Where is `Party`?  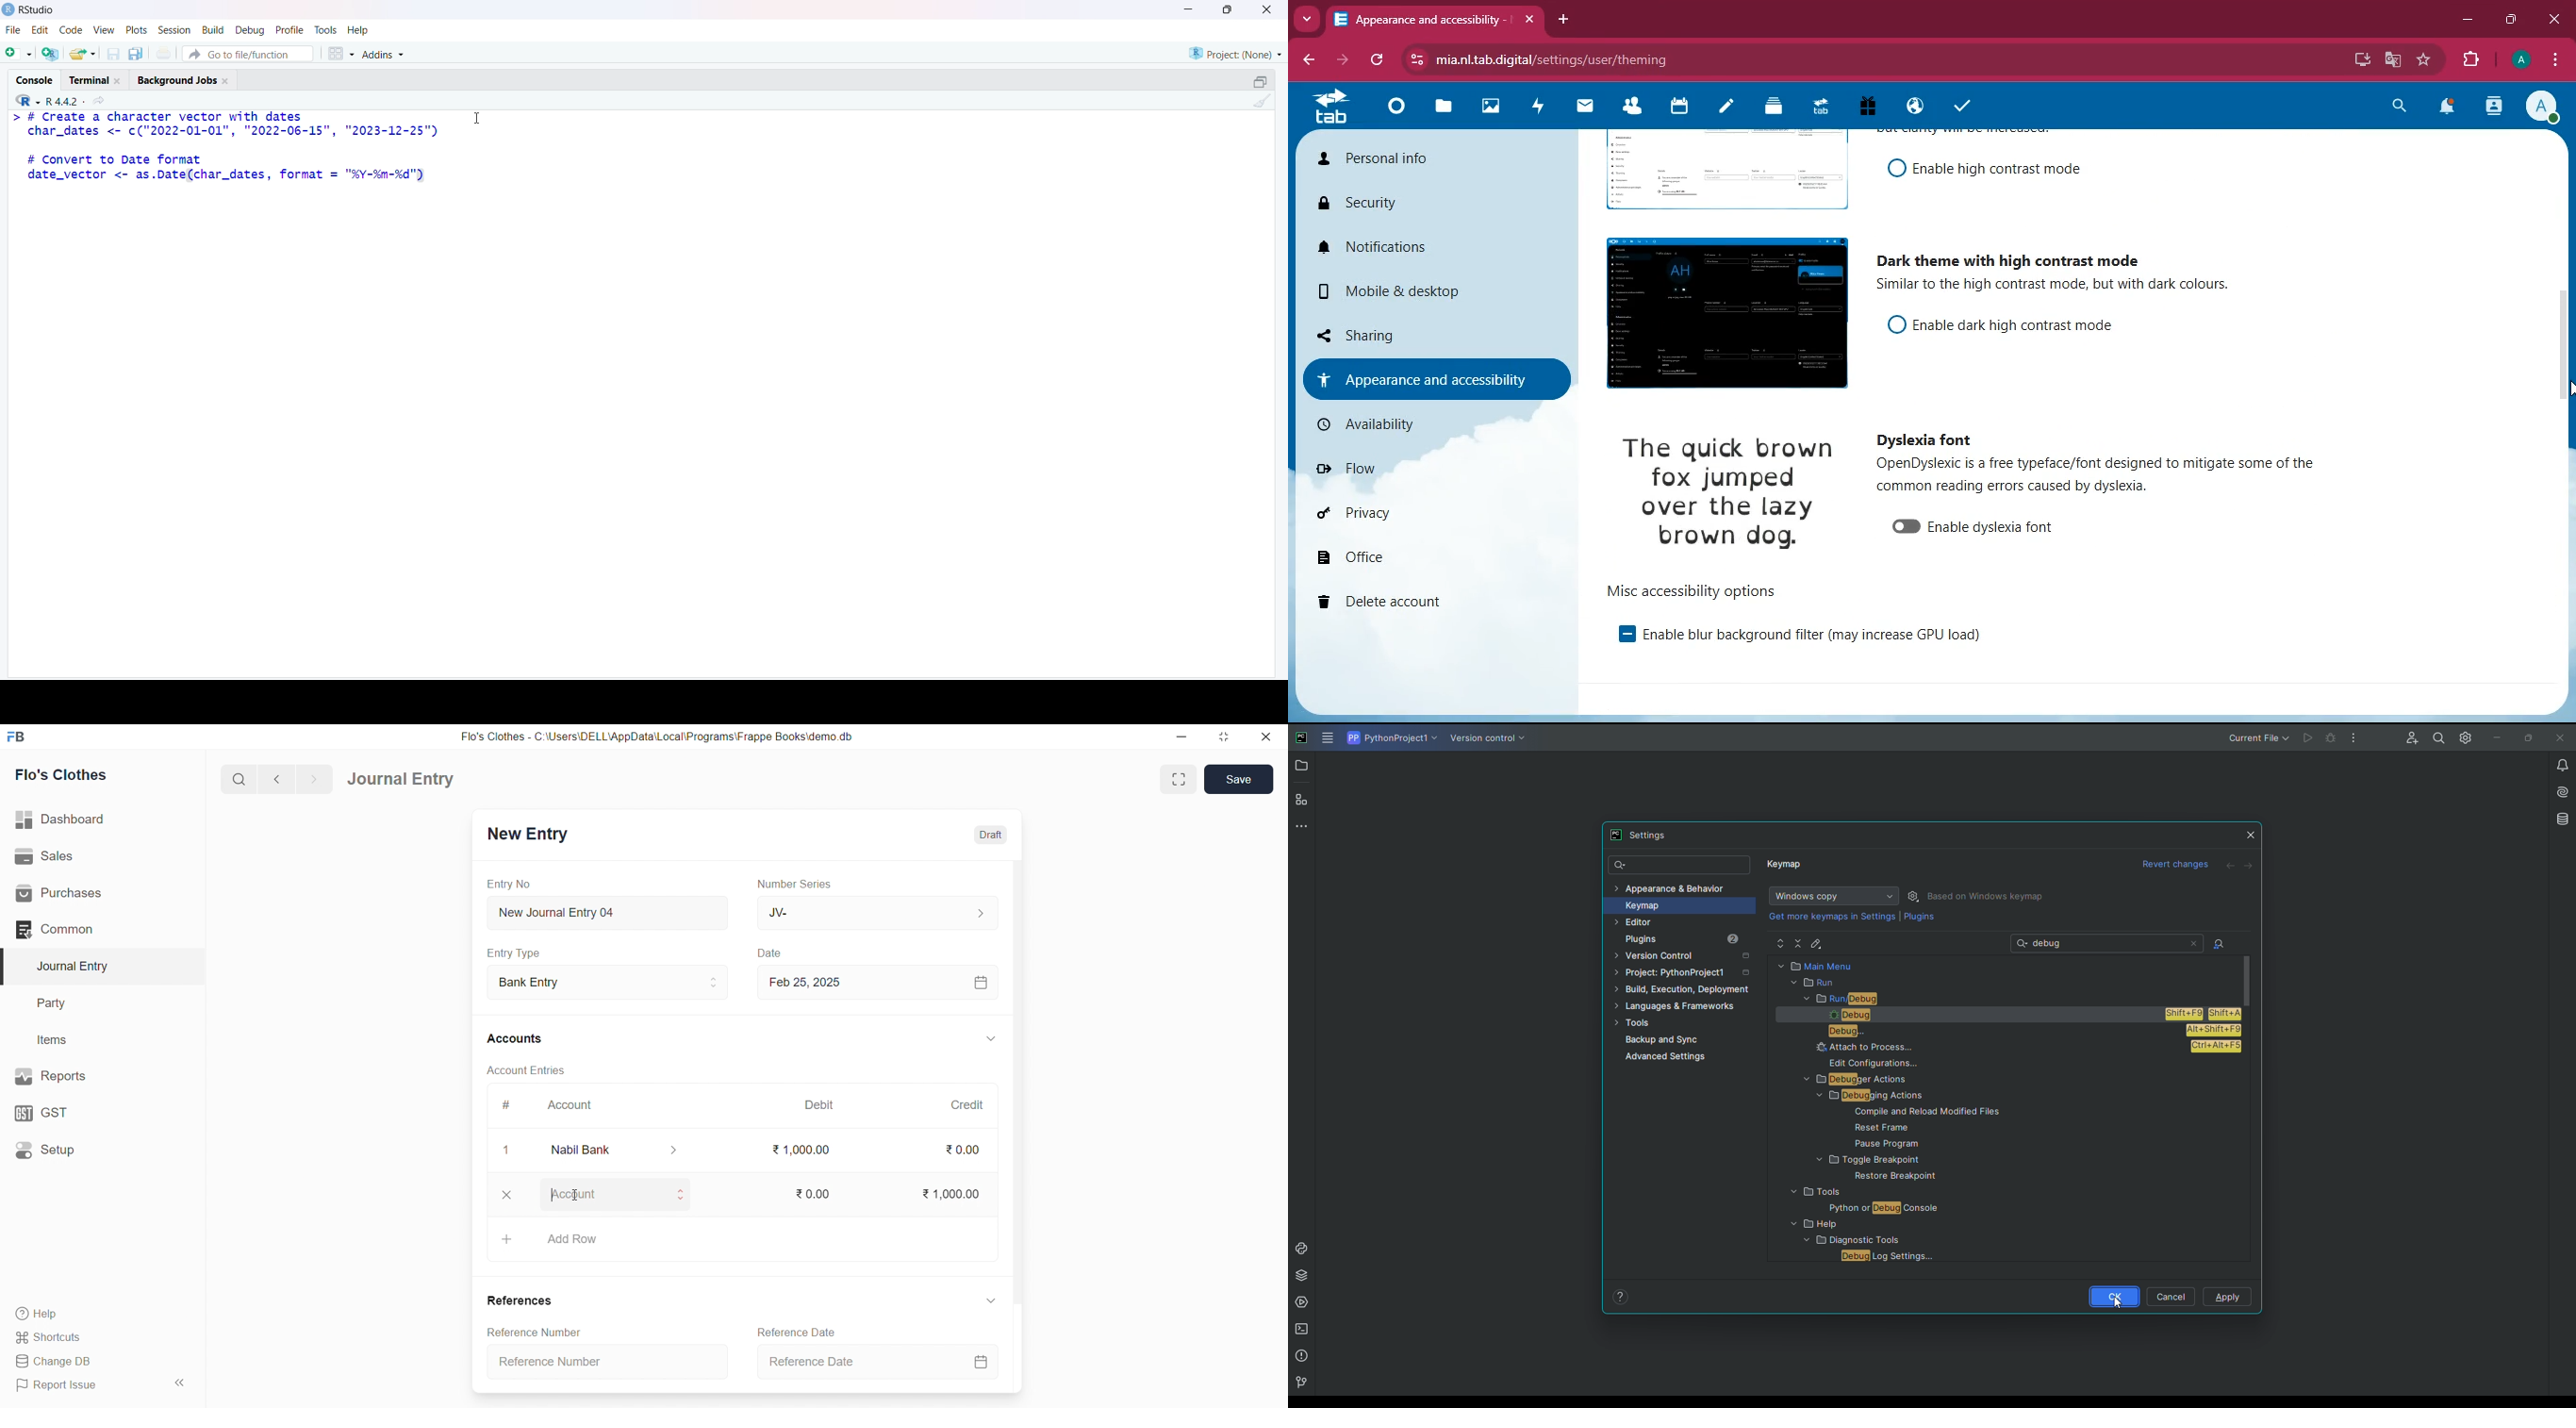
Party is located at coordinates (94, 1004).